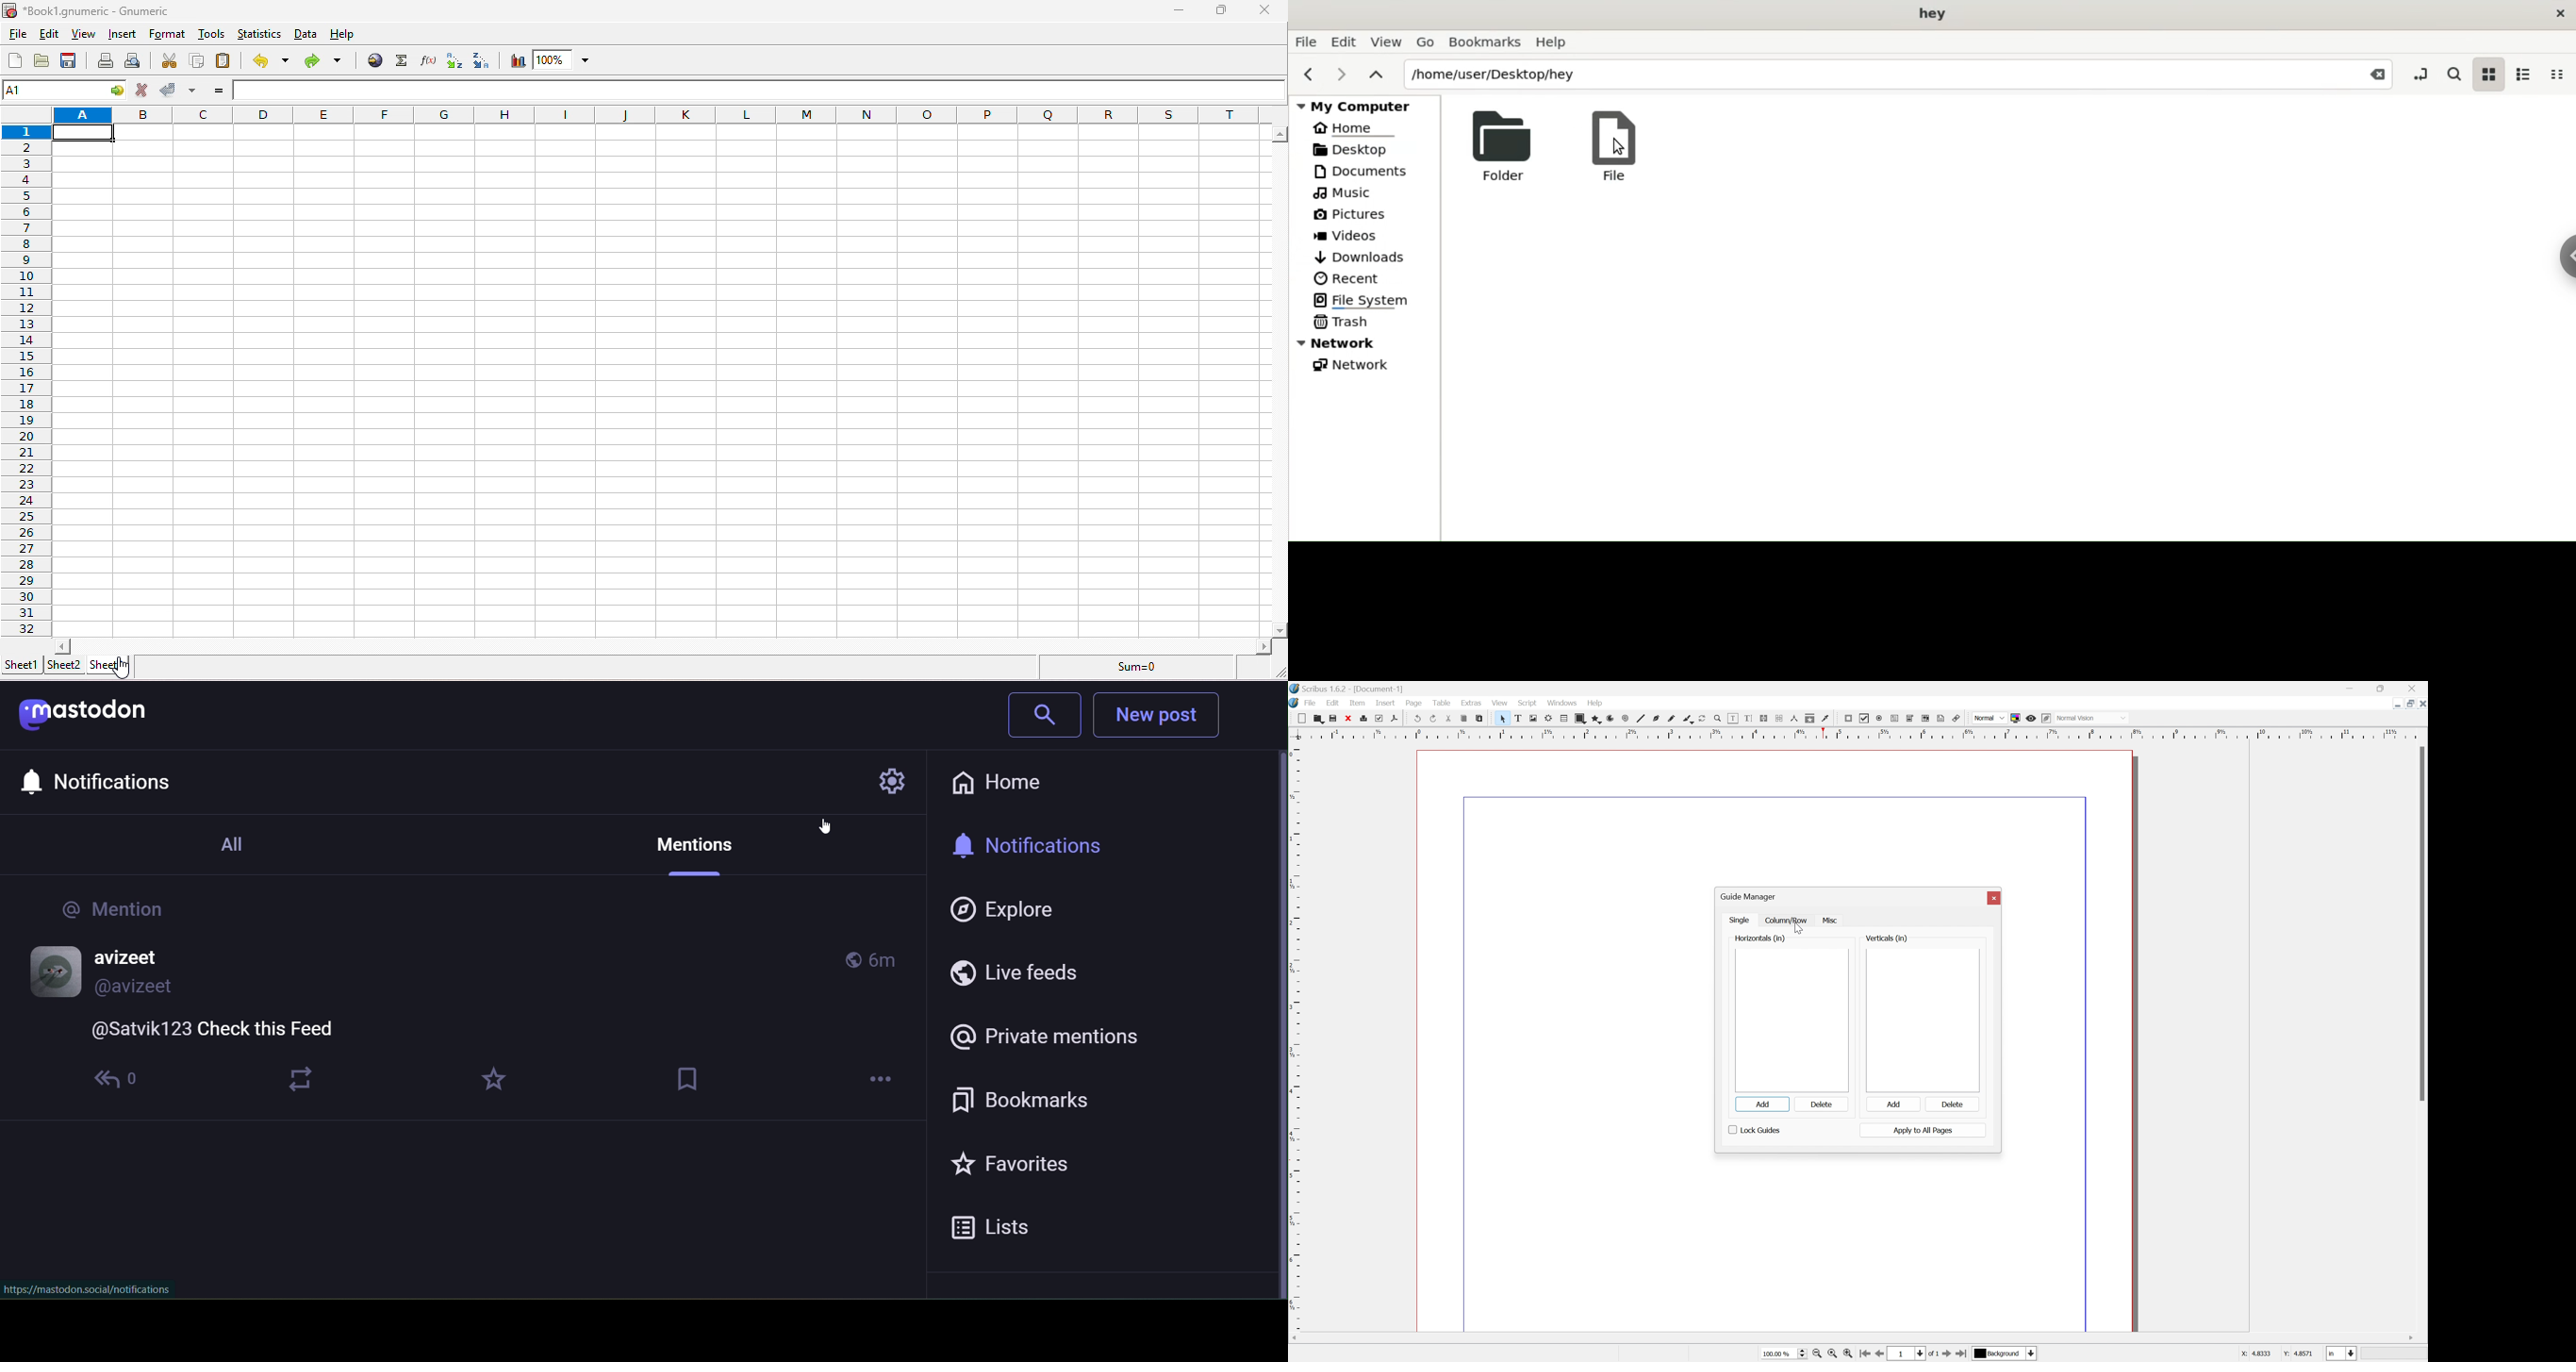 This screenshot has width=2576, height=1372. Describe the element at coordinates (72, 61) in the screenshot. I see `save` at that location.